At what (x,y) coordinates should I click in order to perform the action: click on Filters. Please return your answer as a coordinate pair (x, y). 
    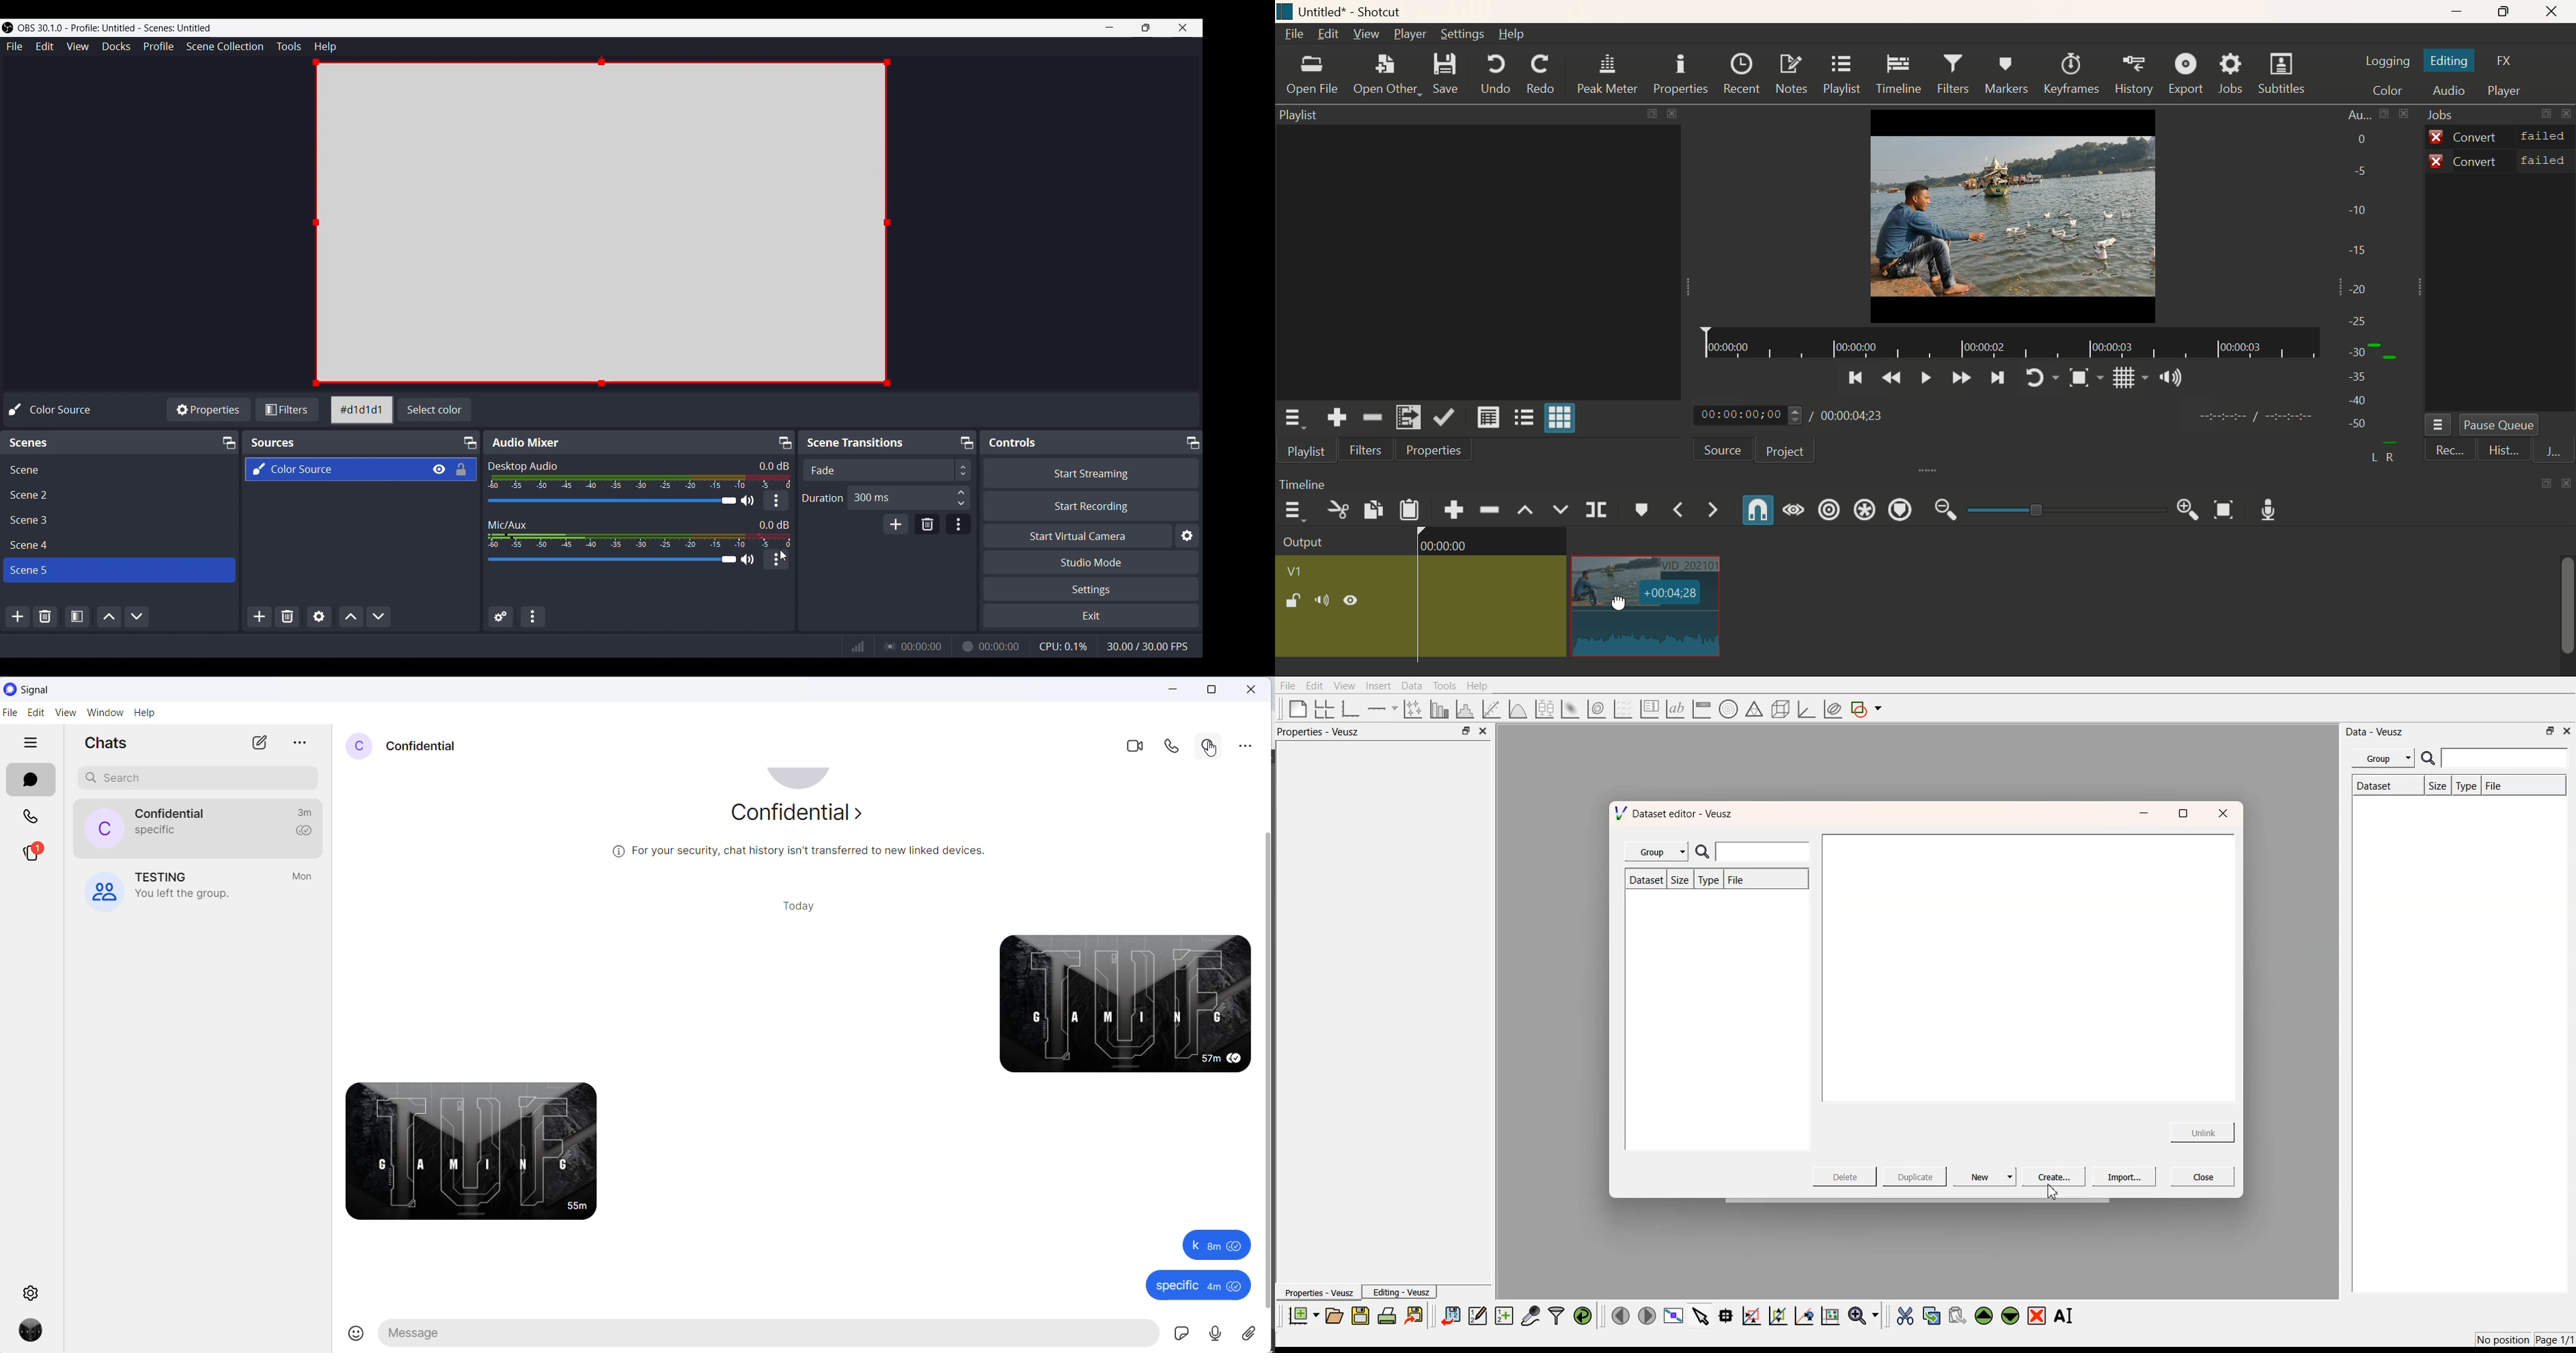
    Looking at the image, I should click on (1953, 75).